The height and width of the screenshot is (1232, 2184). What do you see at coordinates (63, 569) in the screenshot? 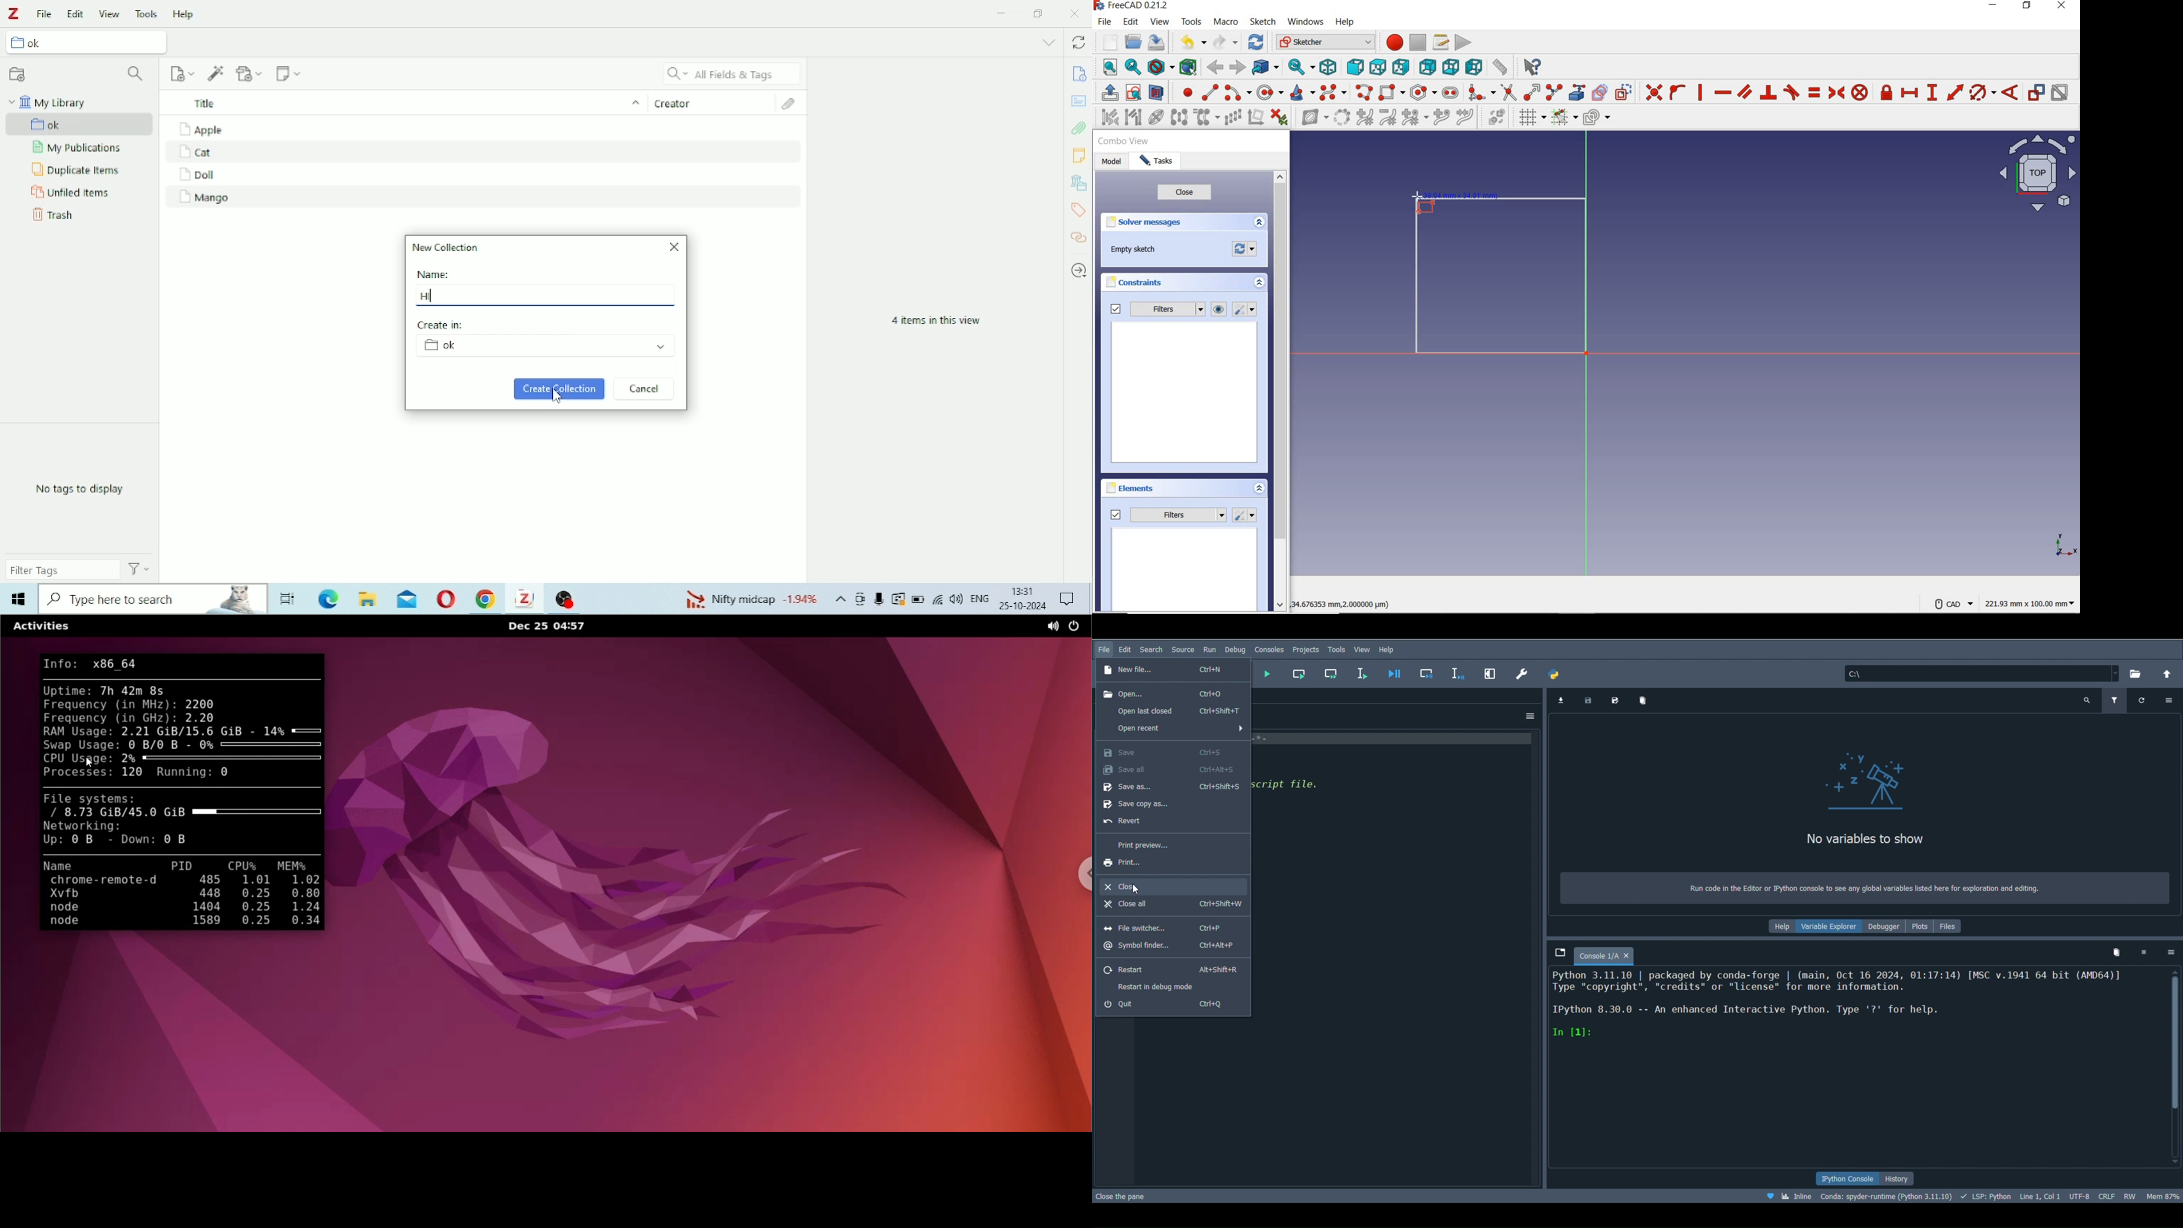
I see `Filter Tags` at bounding box center [63, 569].